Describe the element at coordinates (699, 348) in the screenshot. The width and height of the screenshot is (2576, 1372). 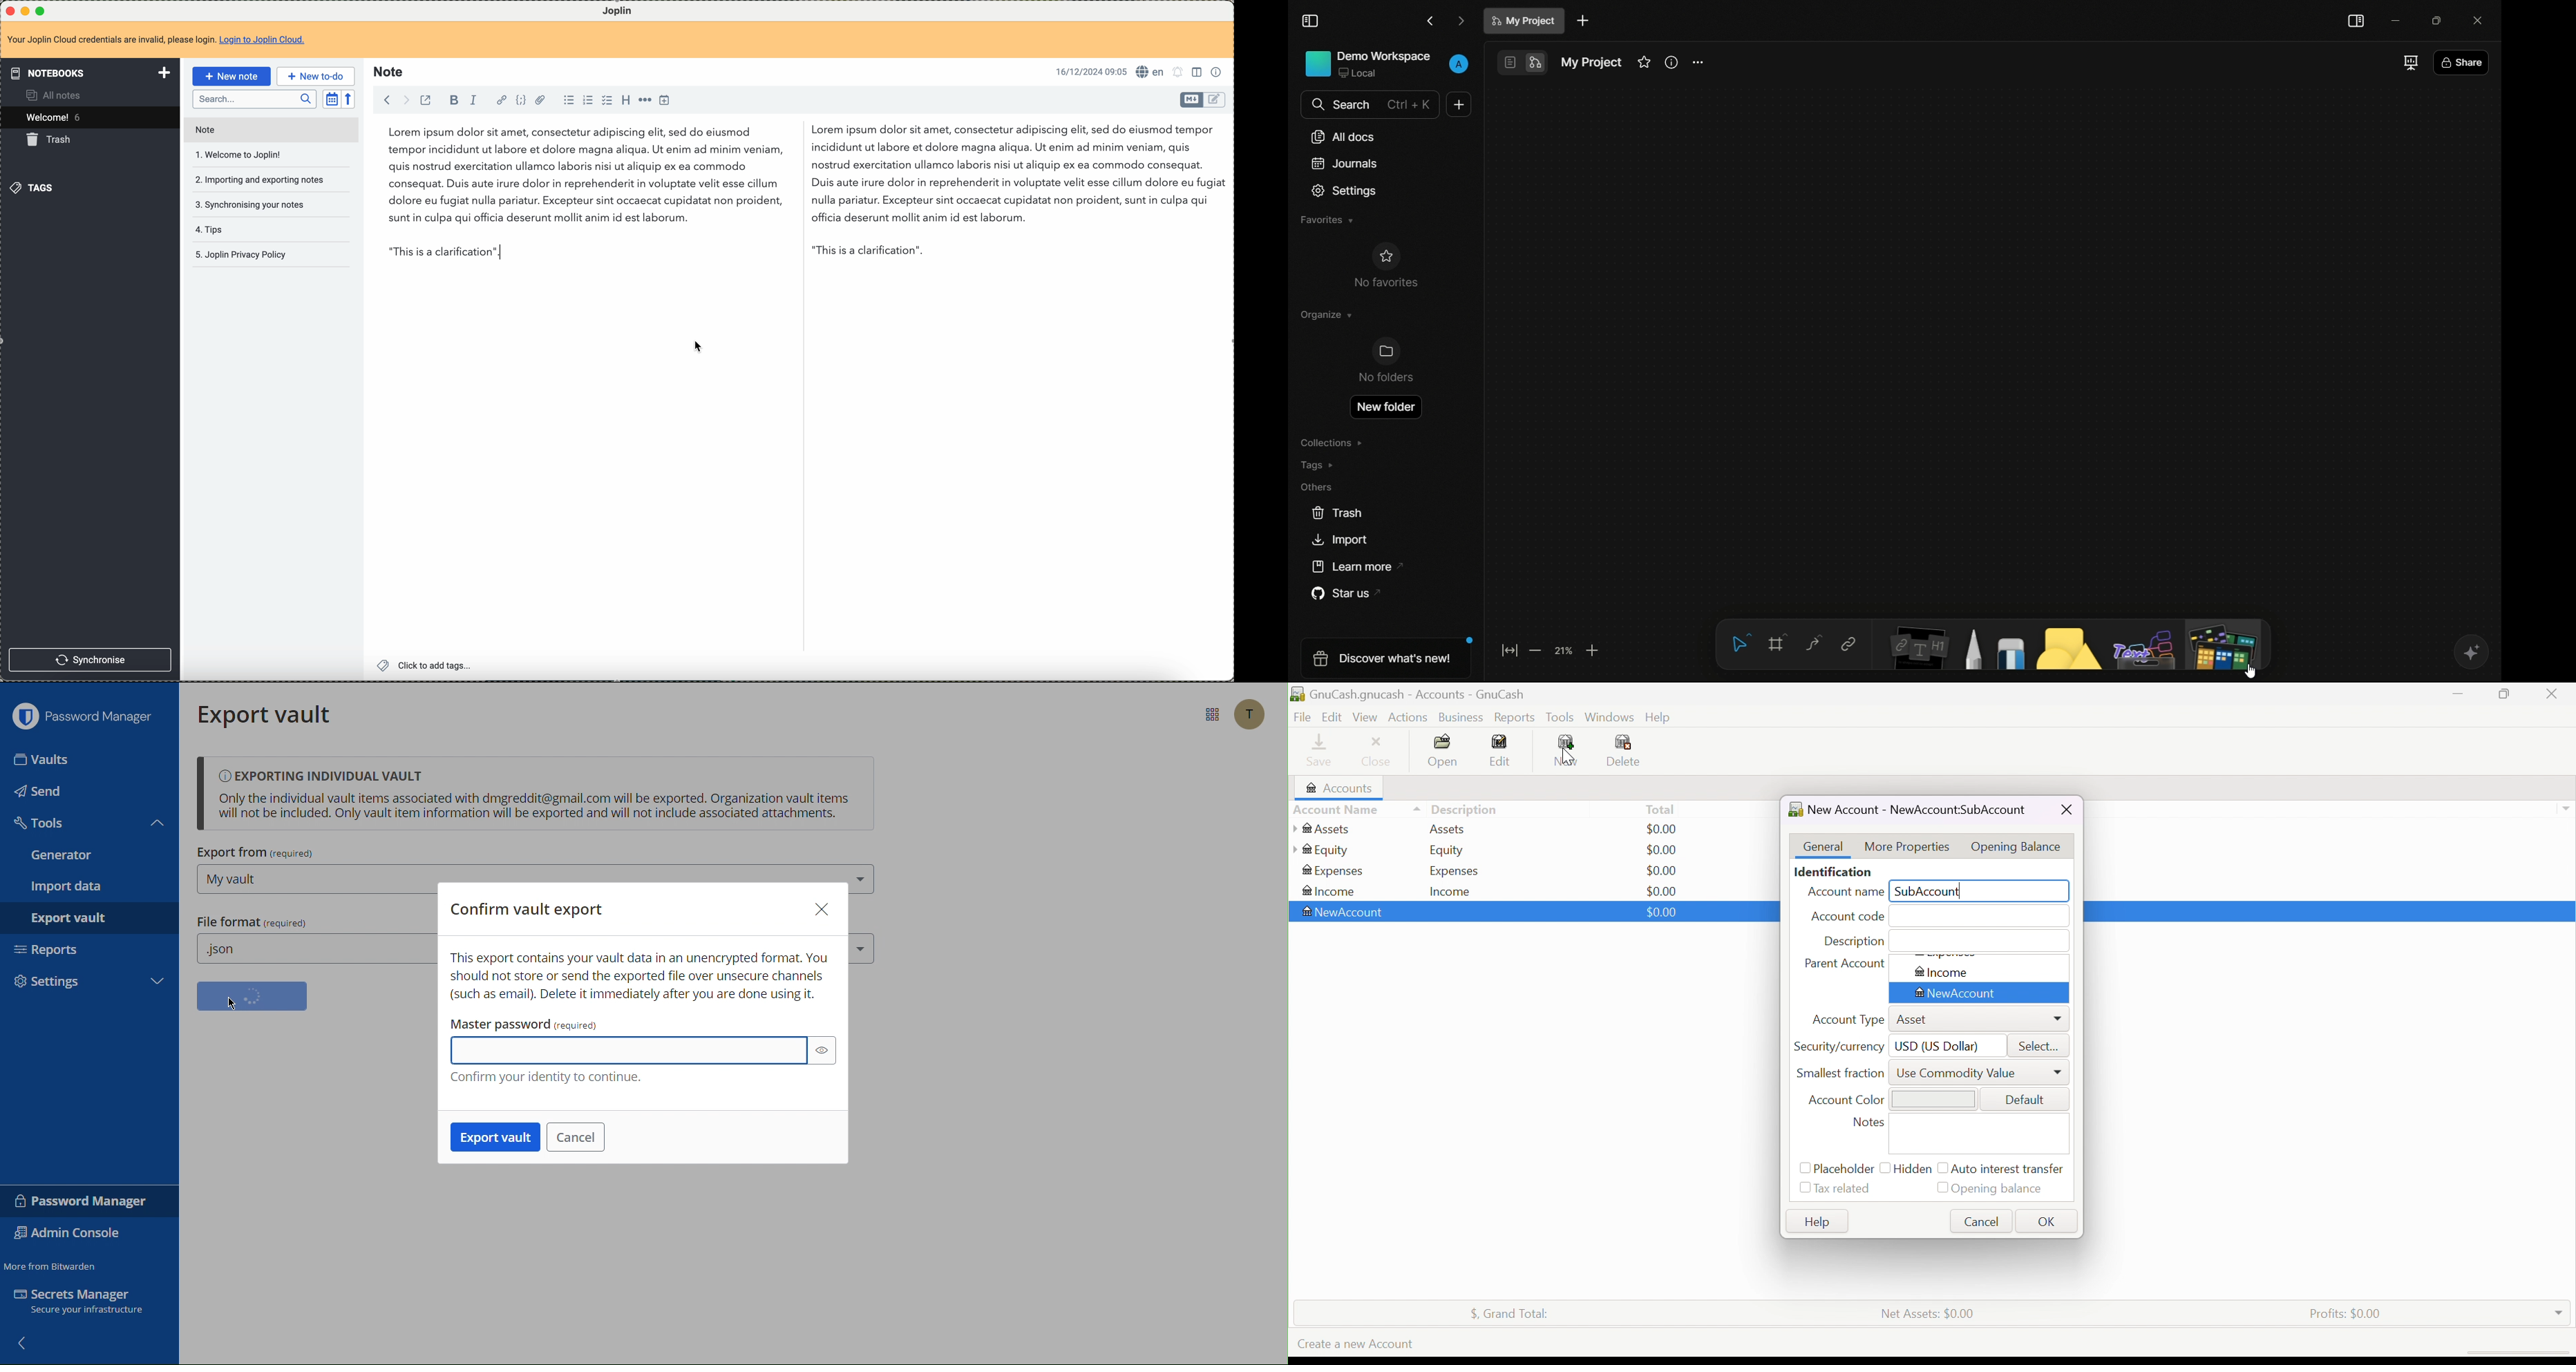
I see `mouse` at that location.